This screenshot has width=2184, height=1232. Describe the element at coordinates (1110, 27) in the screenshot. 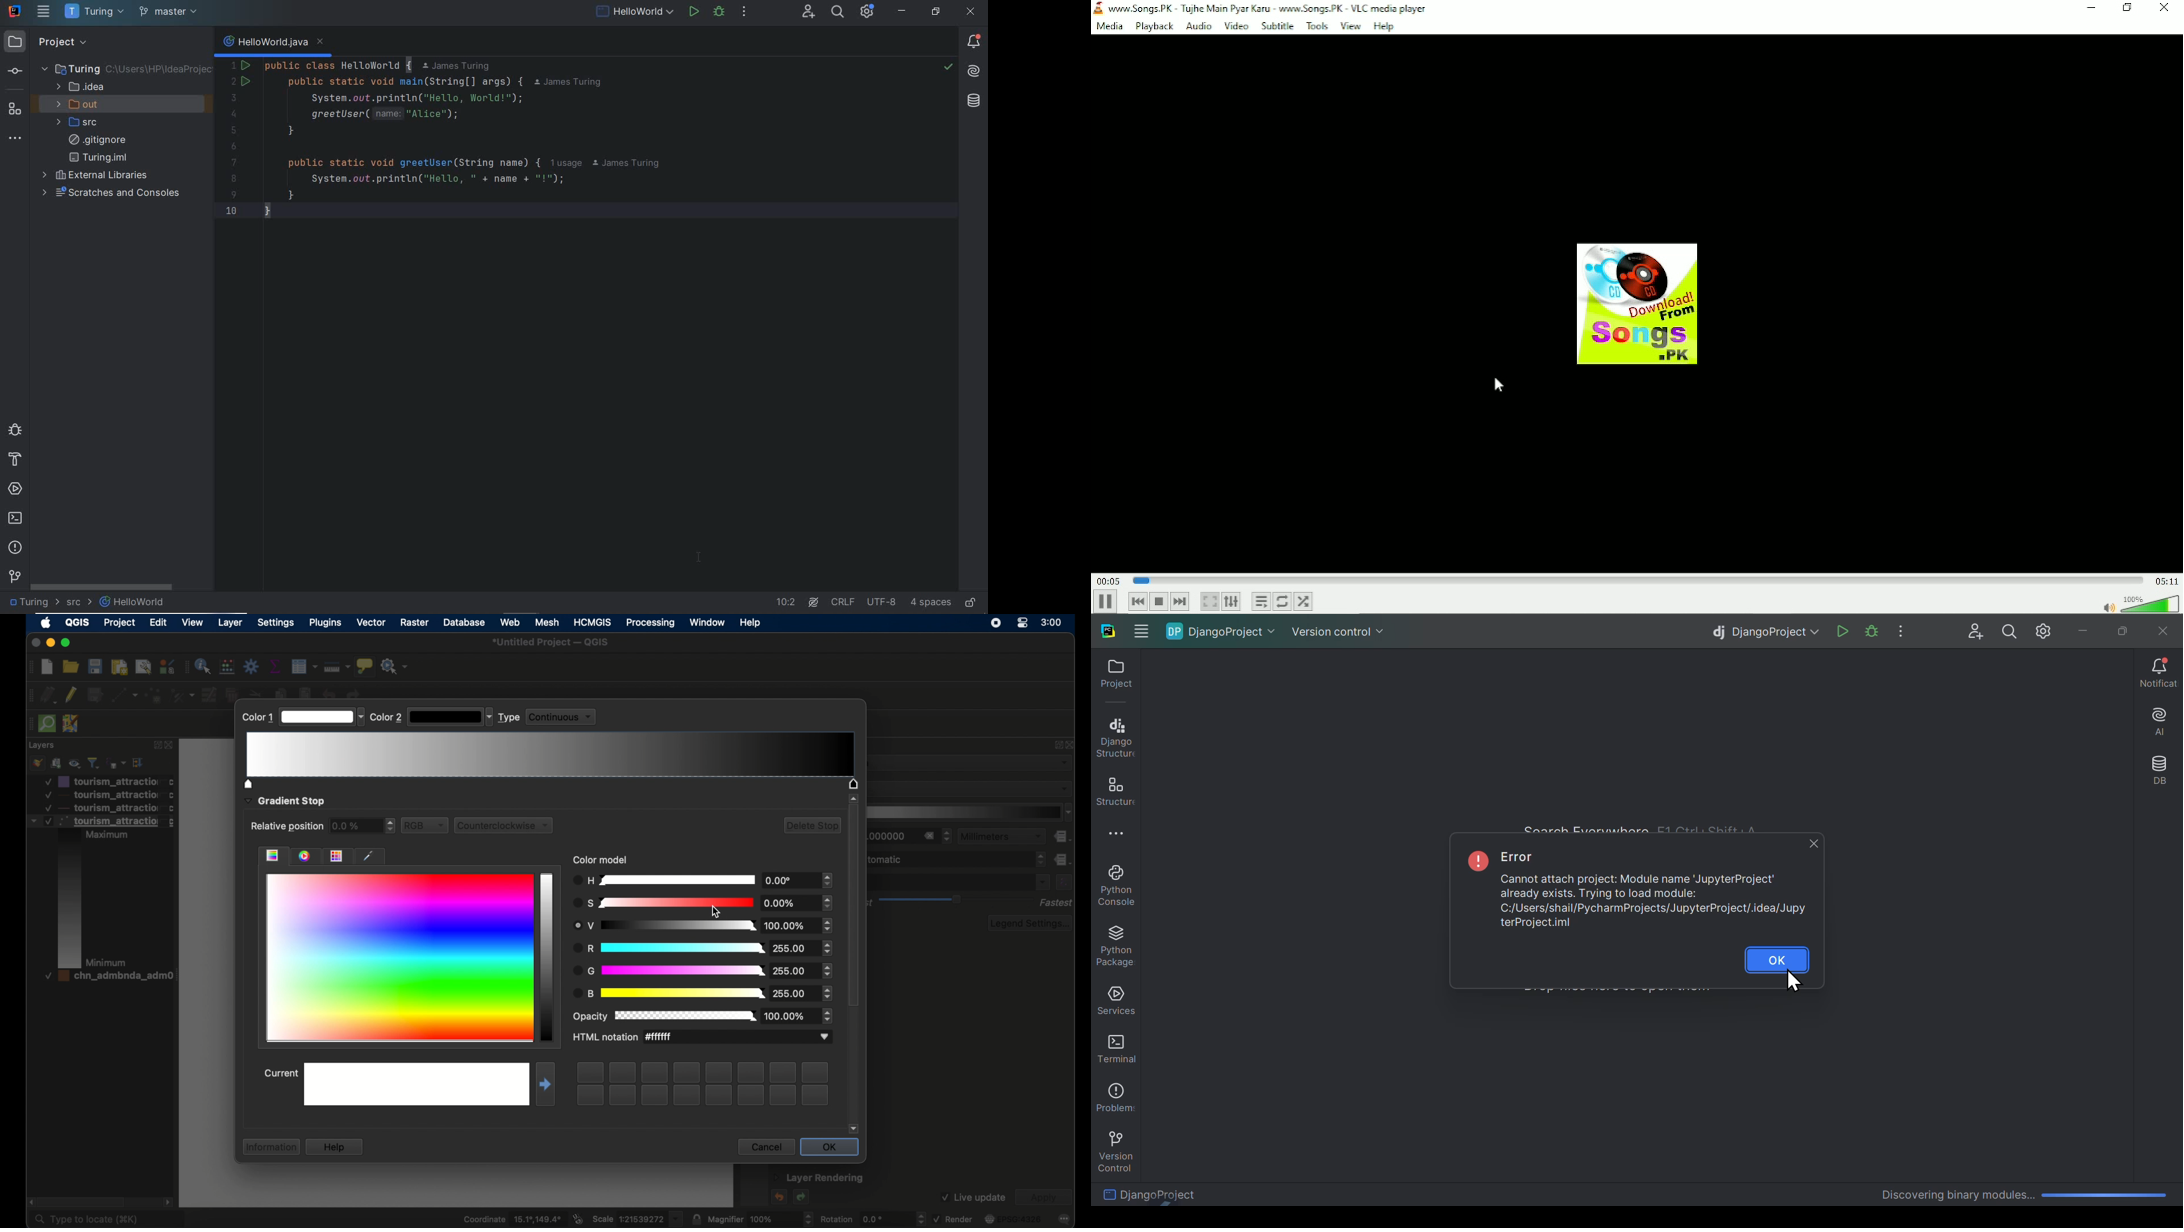

I see `Media` at that location.